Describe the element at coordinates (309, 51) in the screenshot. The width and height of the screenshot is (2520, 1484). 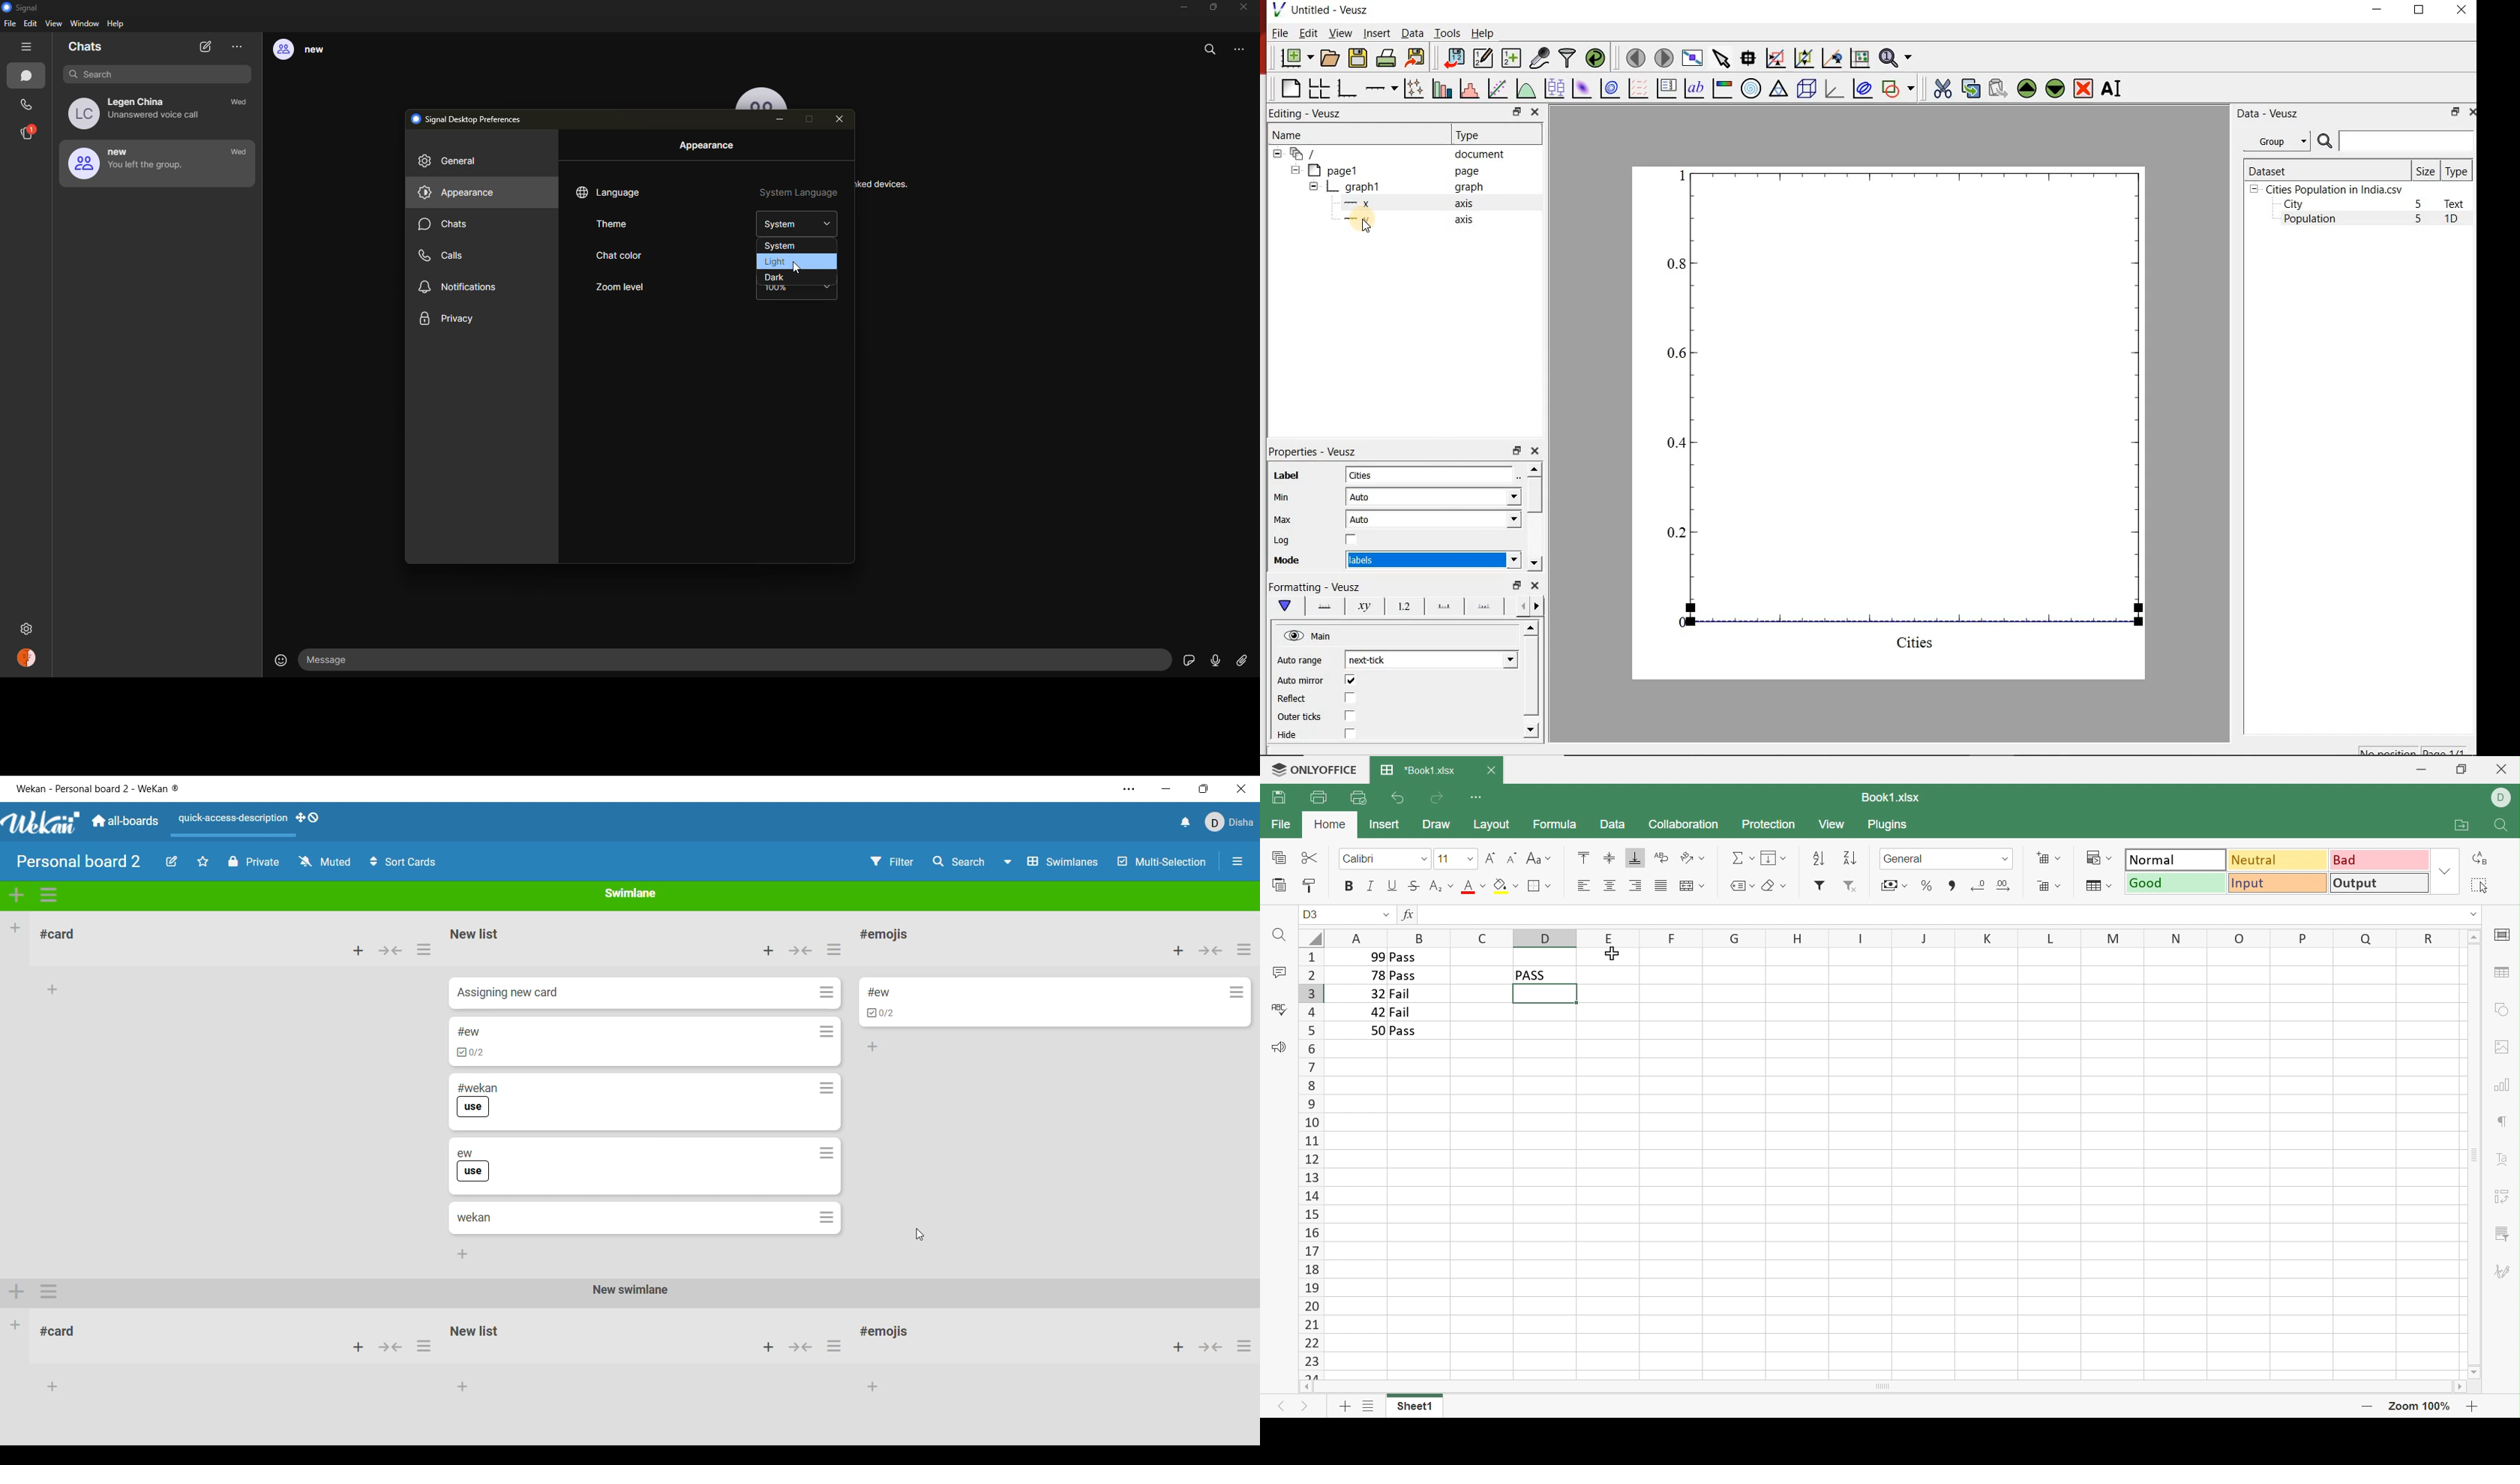
I see `new` at that location.